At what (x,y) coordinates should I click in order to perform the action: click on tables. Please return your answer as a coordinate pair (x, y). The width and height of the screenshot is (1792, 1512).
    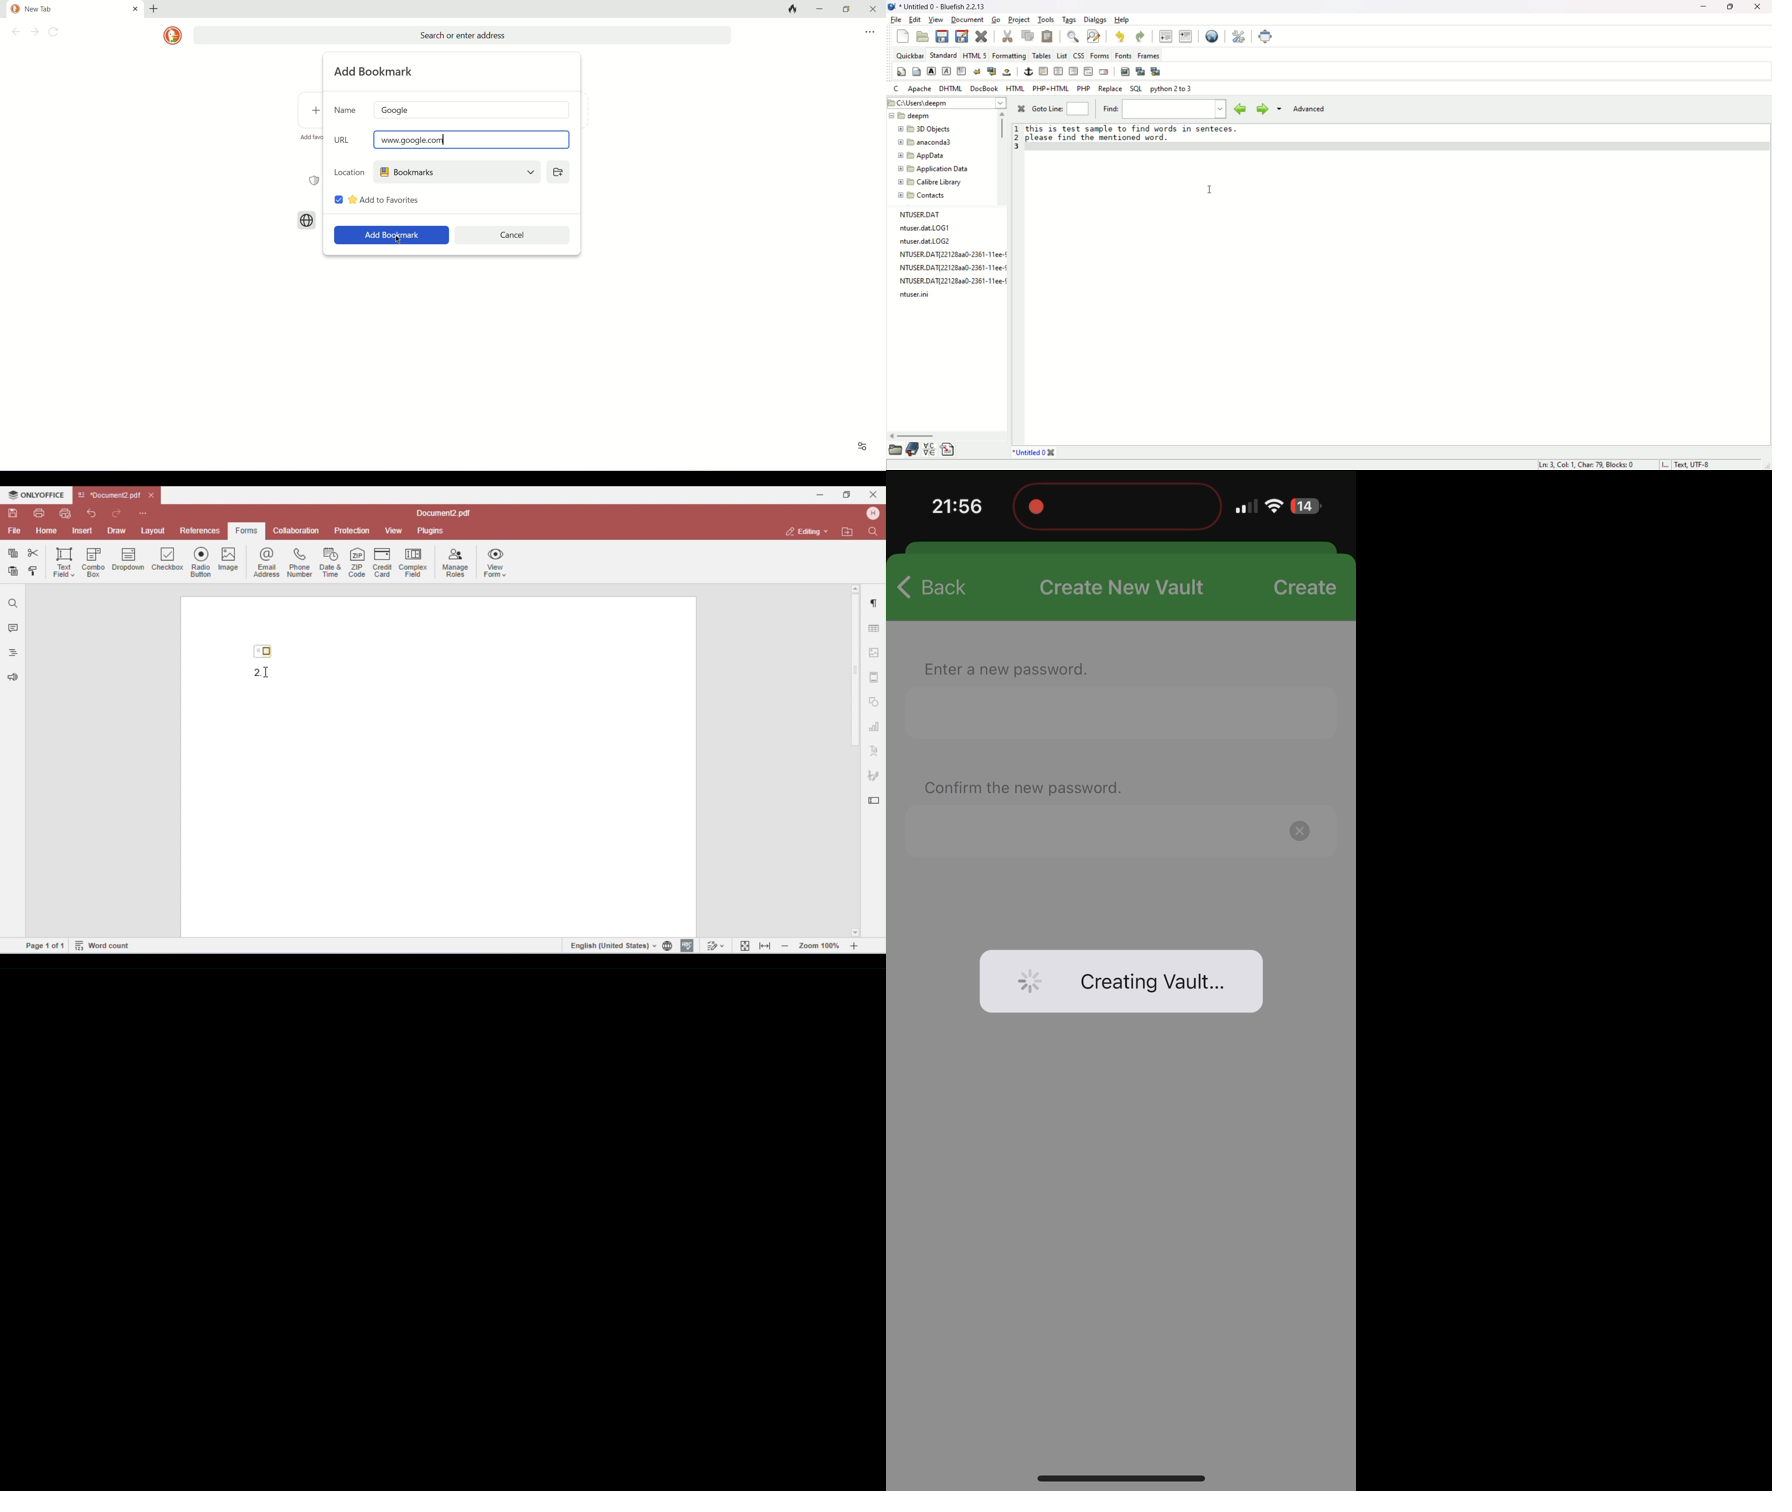
    Looking at the image, I should click on (1042, 54).